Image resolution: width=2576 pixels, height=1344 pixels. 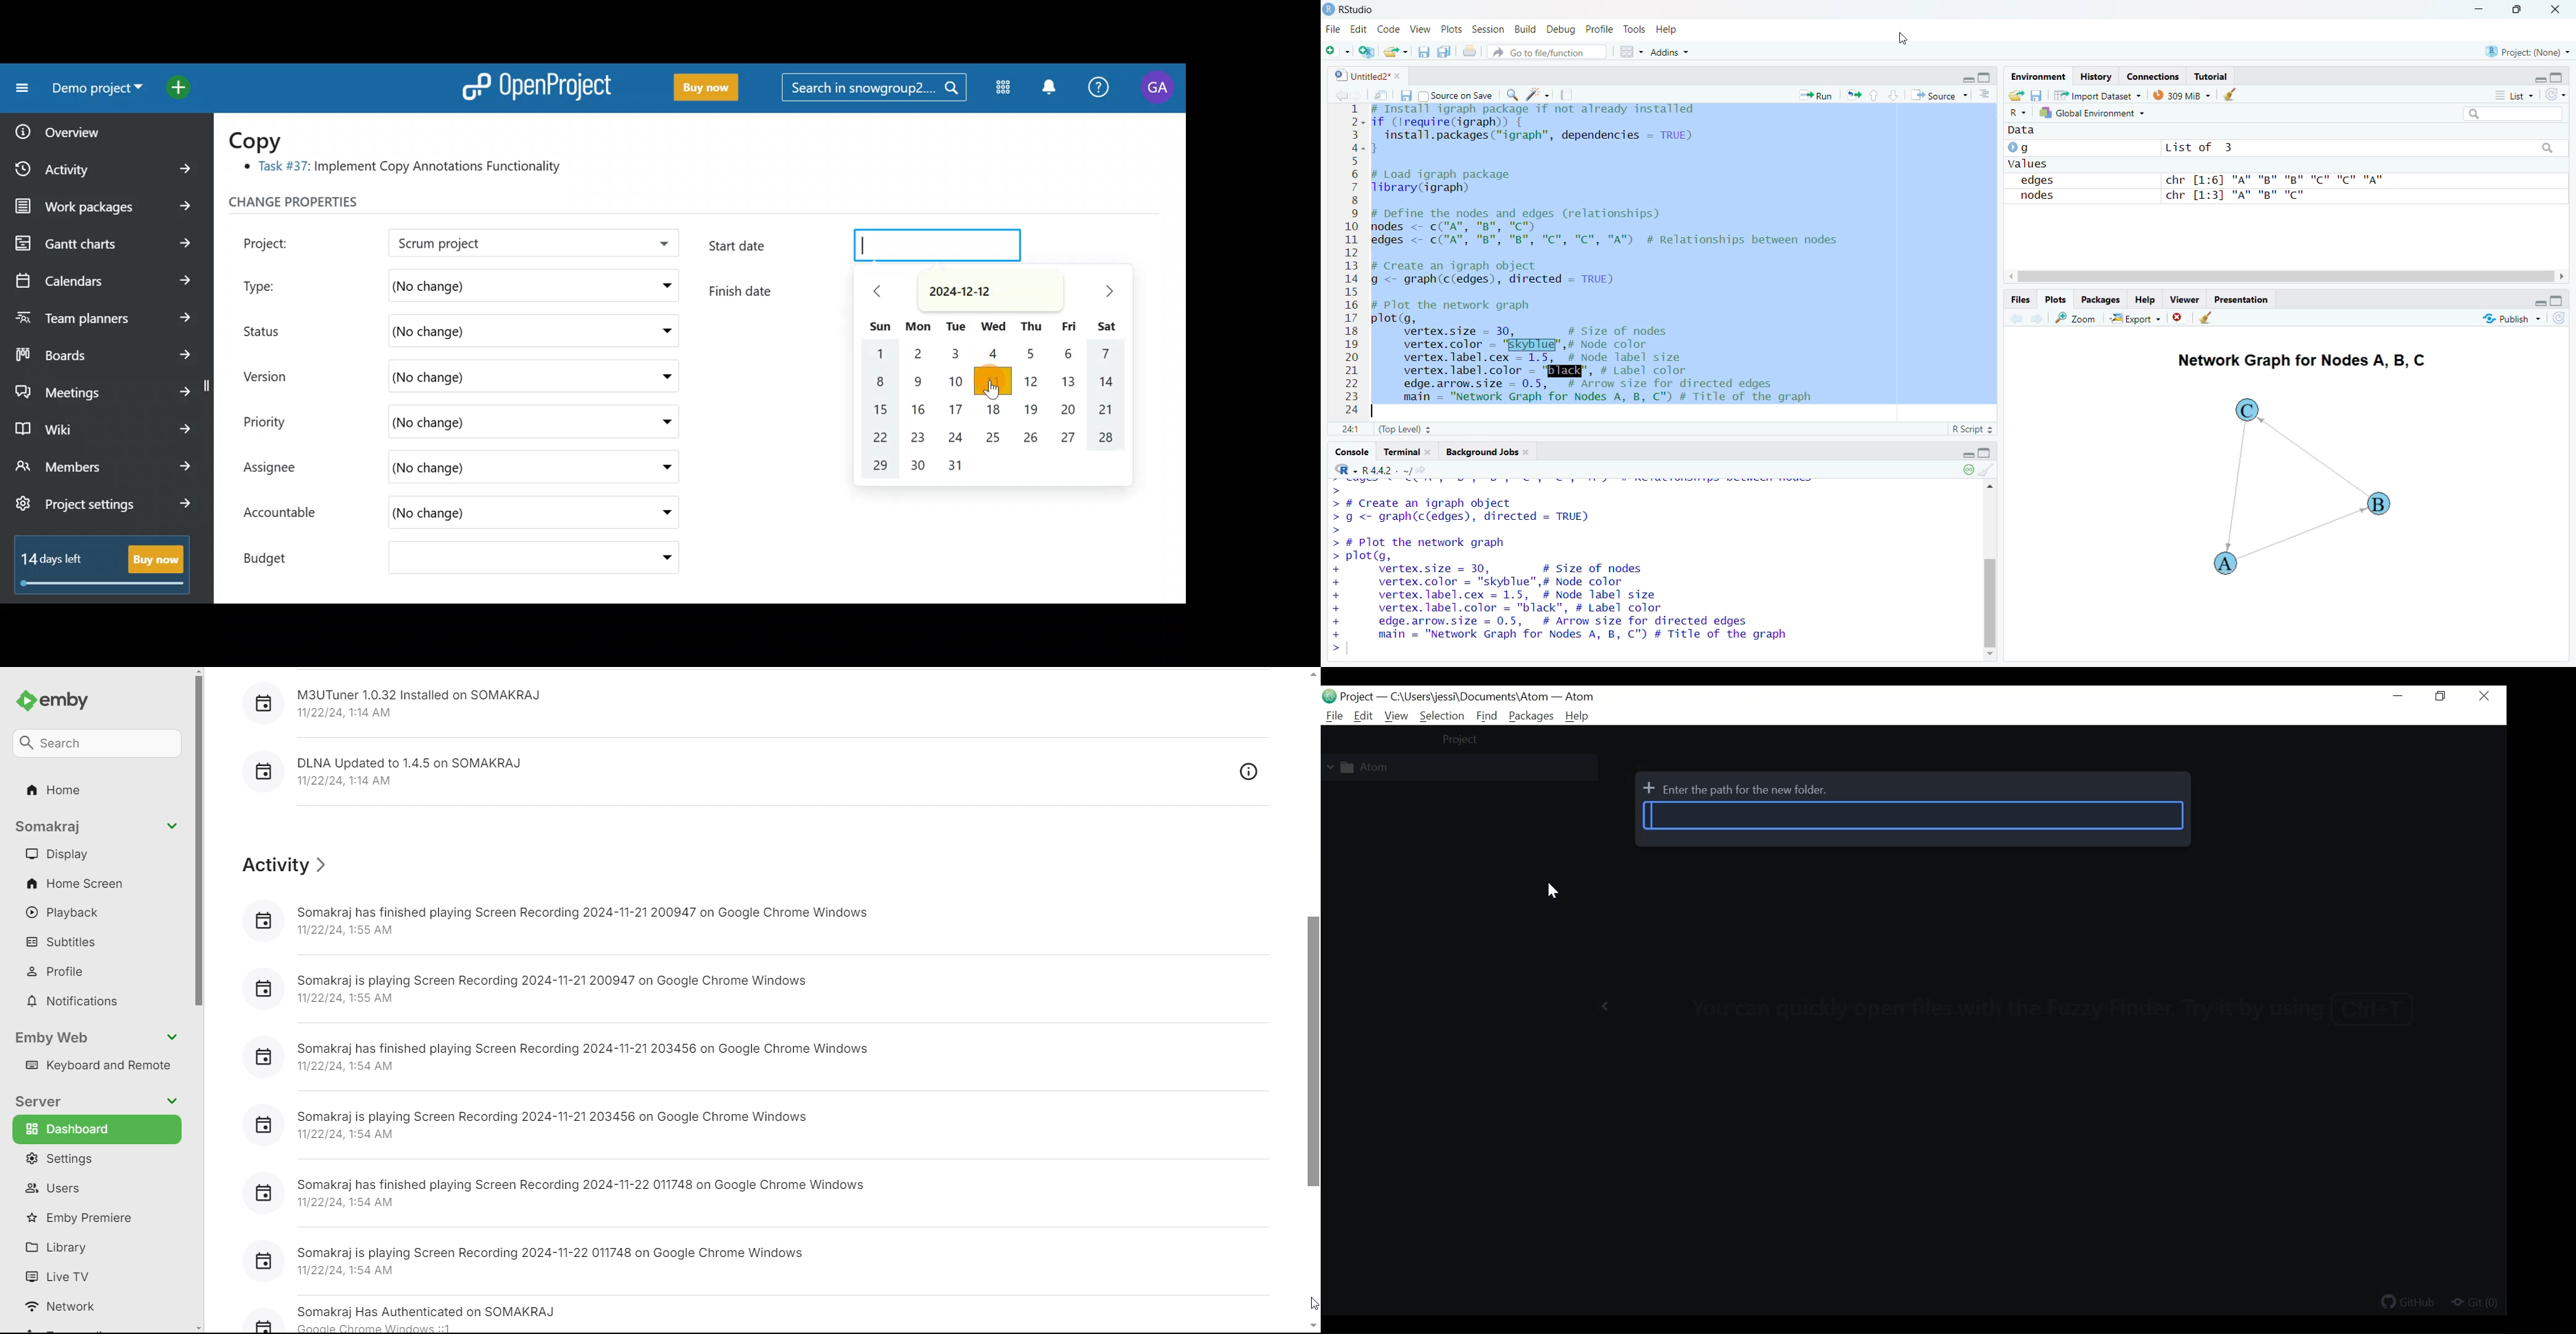 I want to click on R, so click(x=2019, y=112).